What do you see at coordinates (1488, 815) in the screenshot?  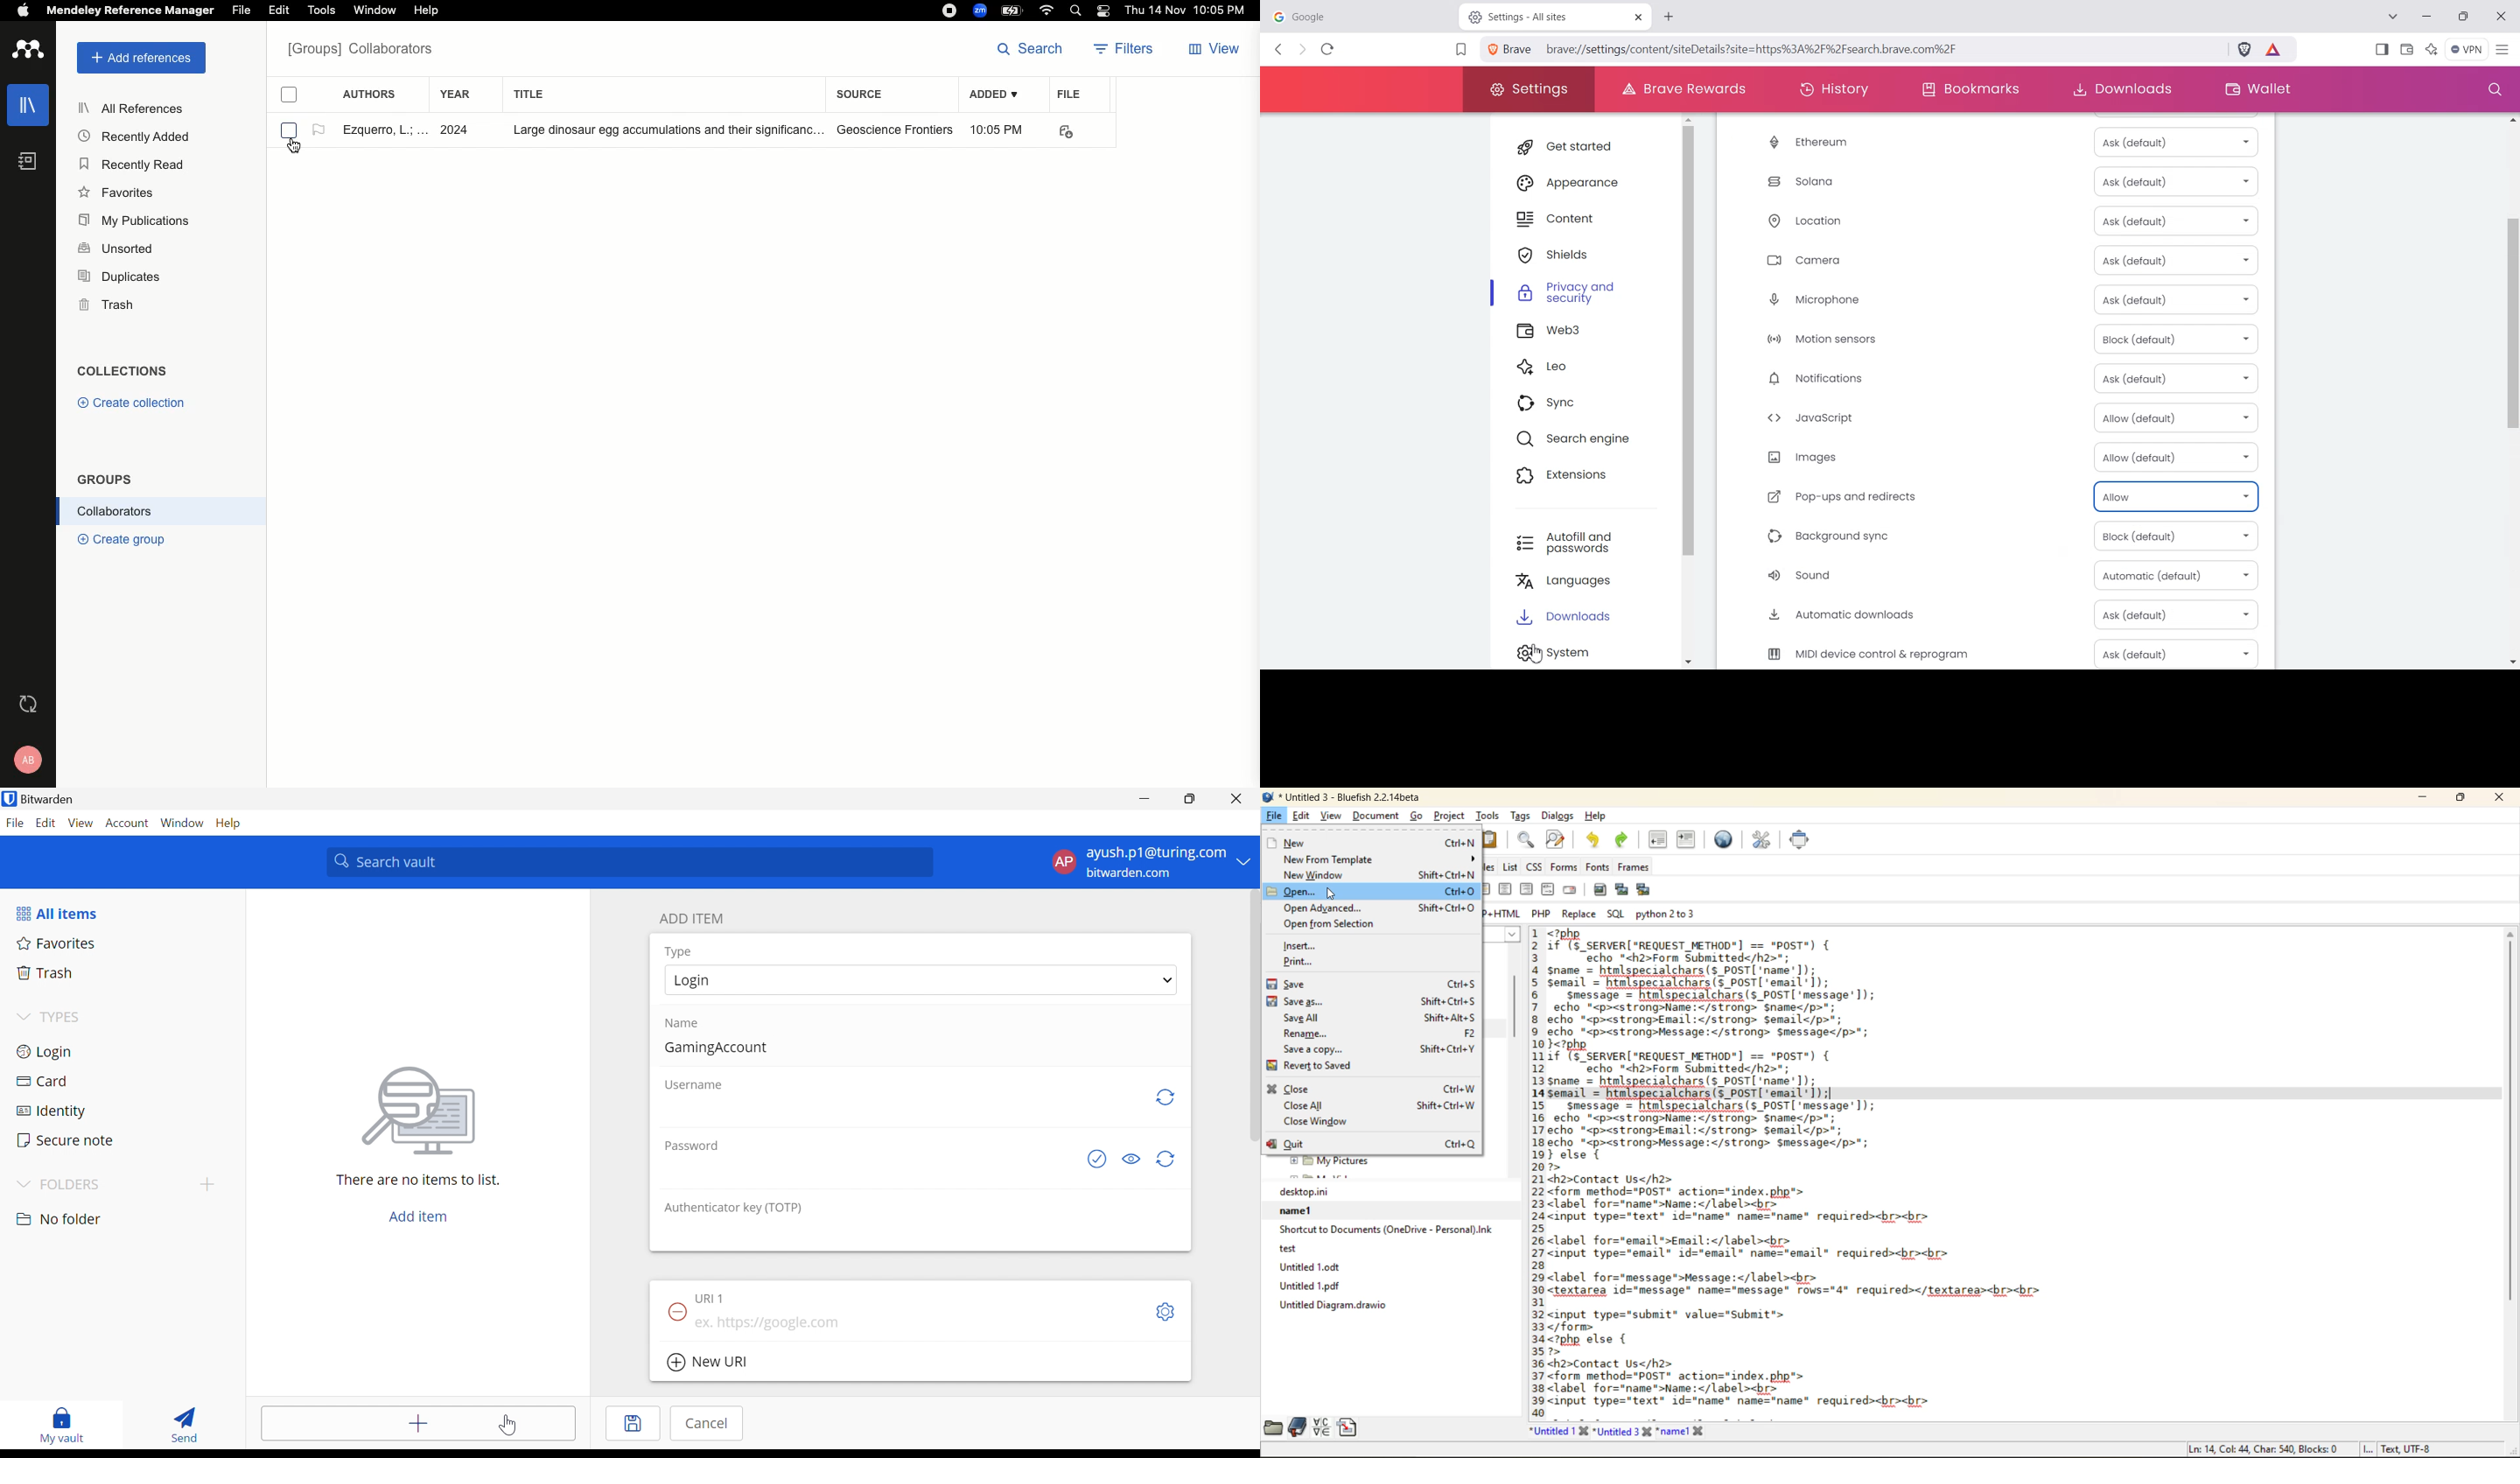 I see `tools` at bounding box center [1488, 815].